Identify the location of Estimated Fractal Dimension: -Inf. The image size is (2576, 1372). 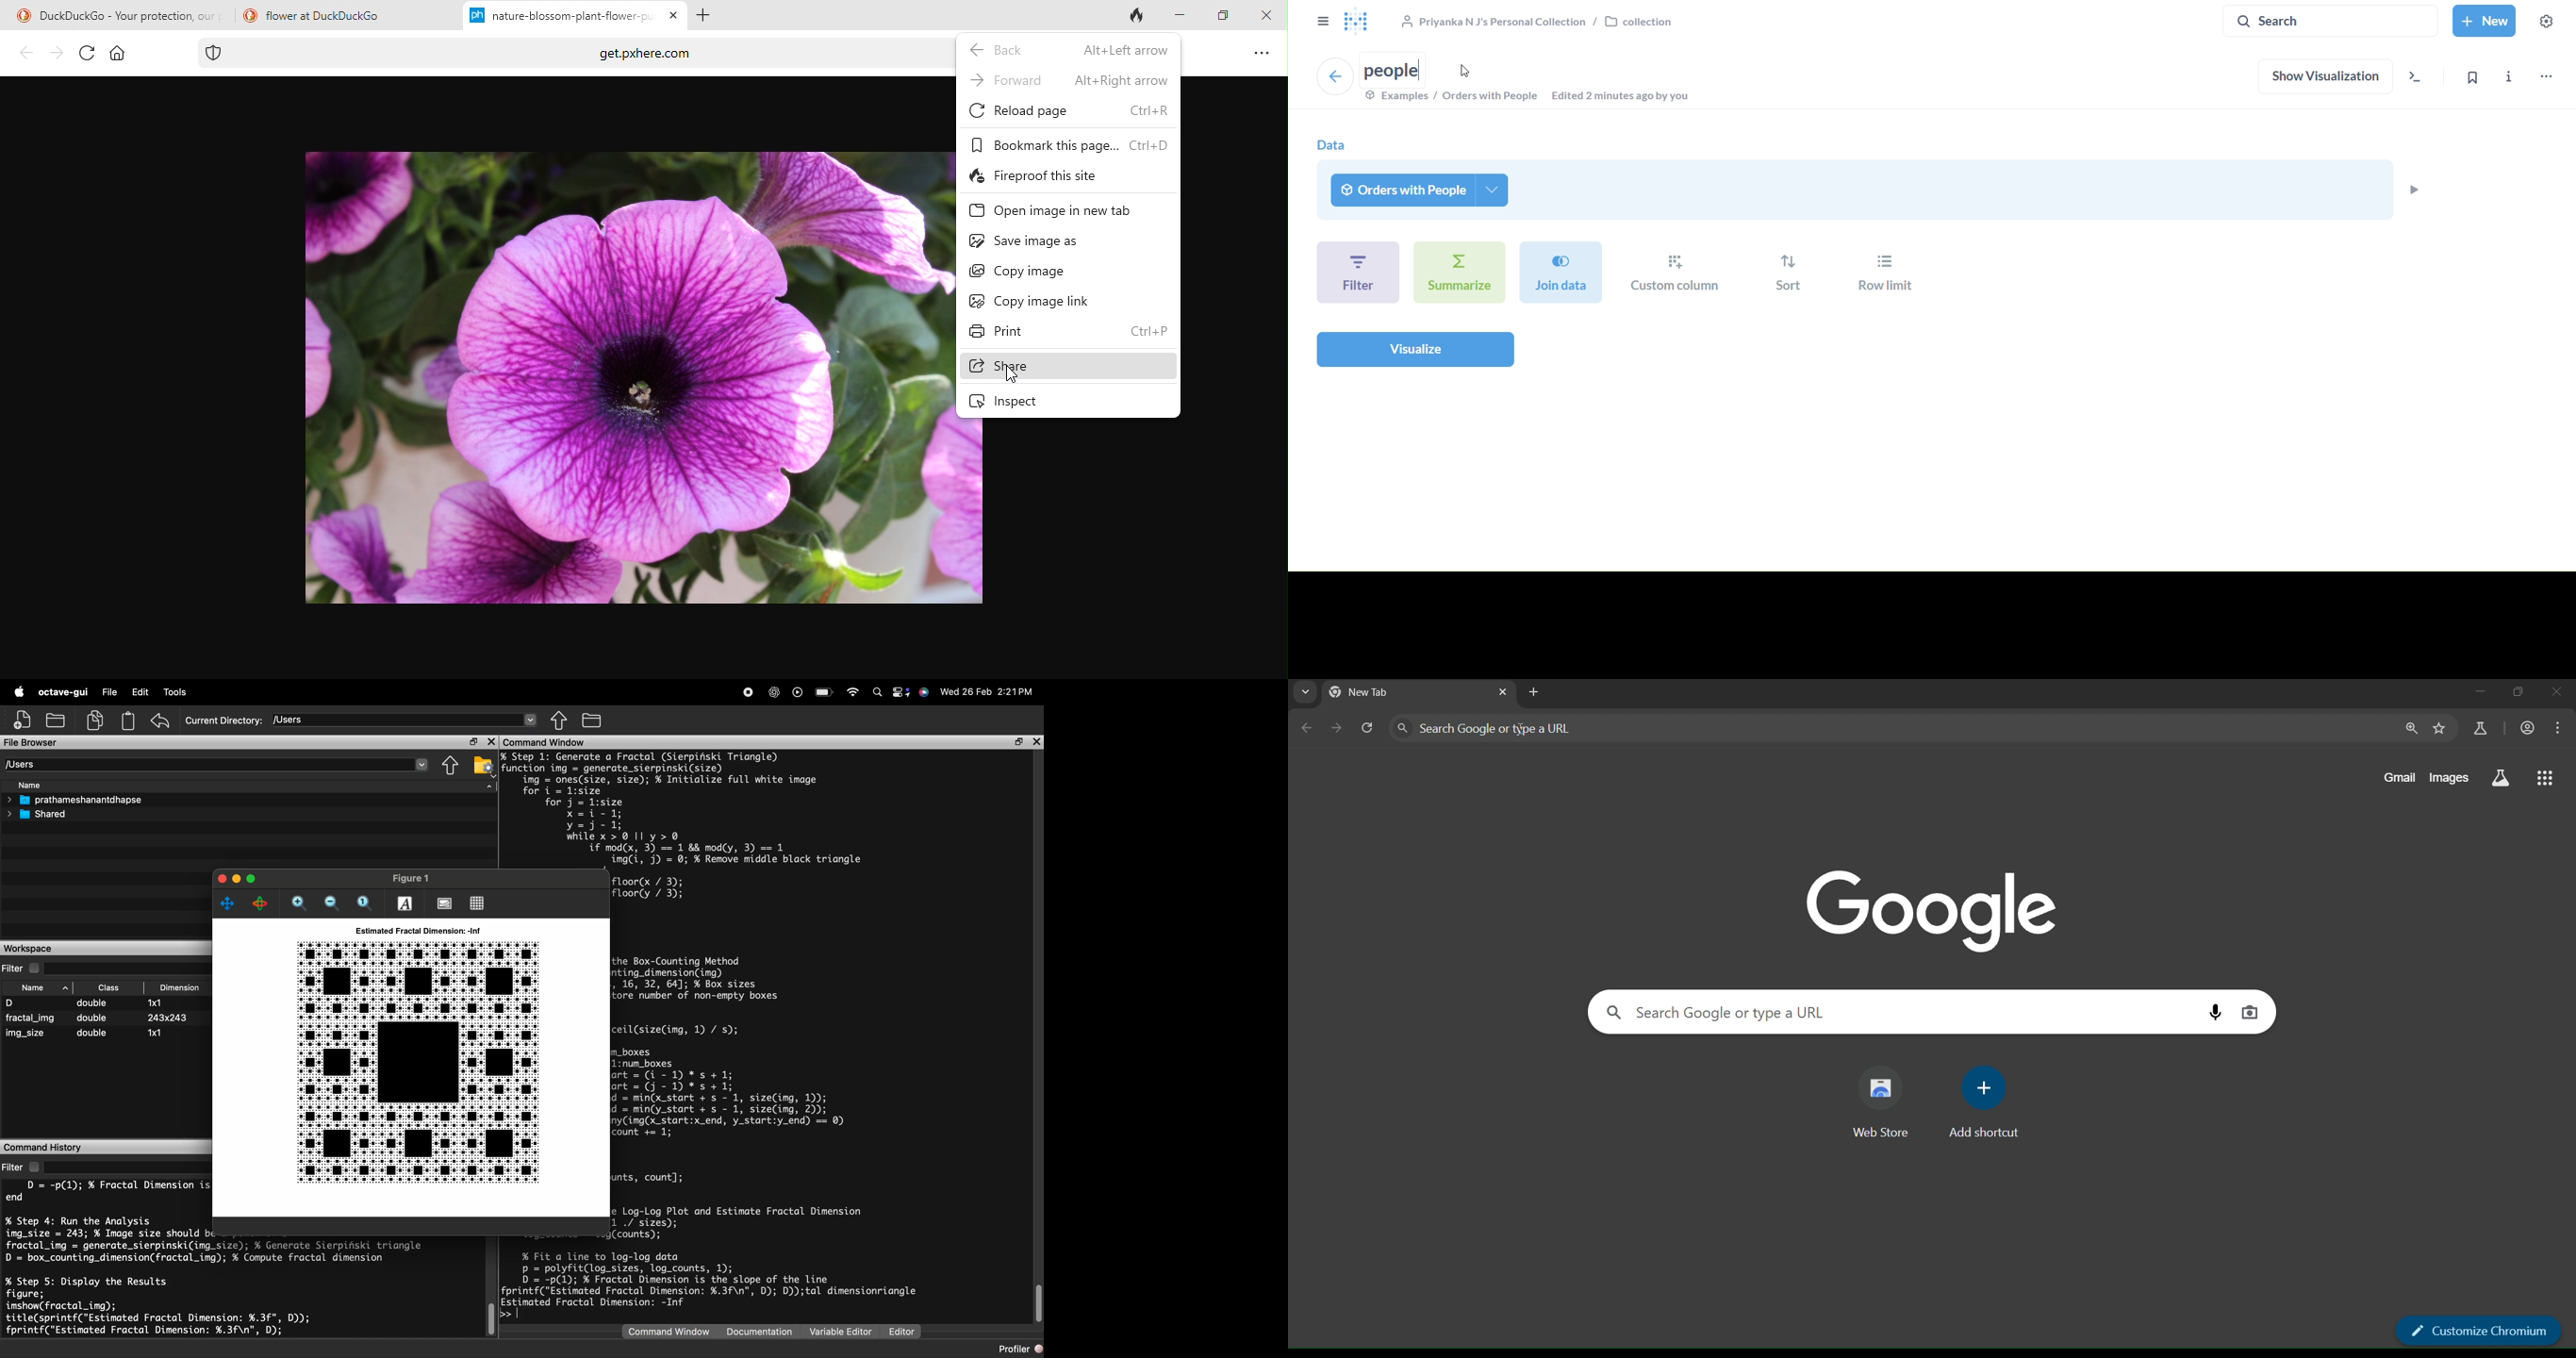
(416, 929).